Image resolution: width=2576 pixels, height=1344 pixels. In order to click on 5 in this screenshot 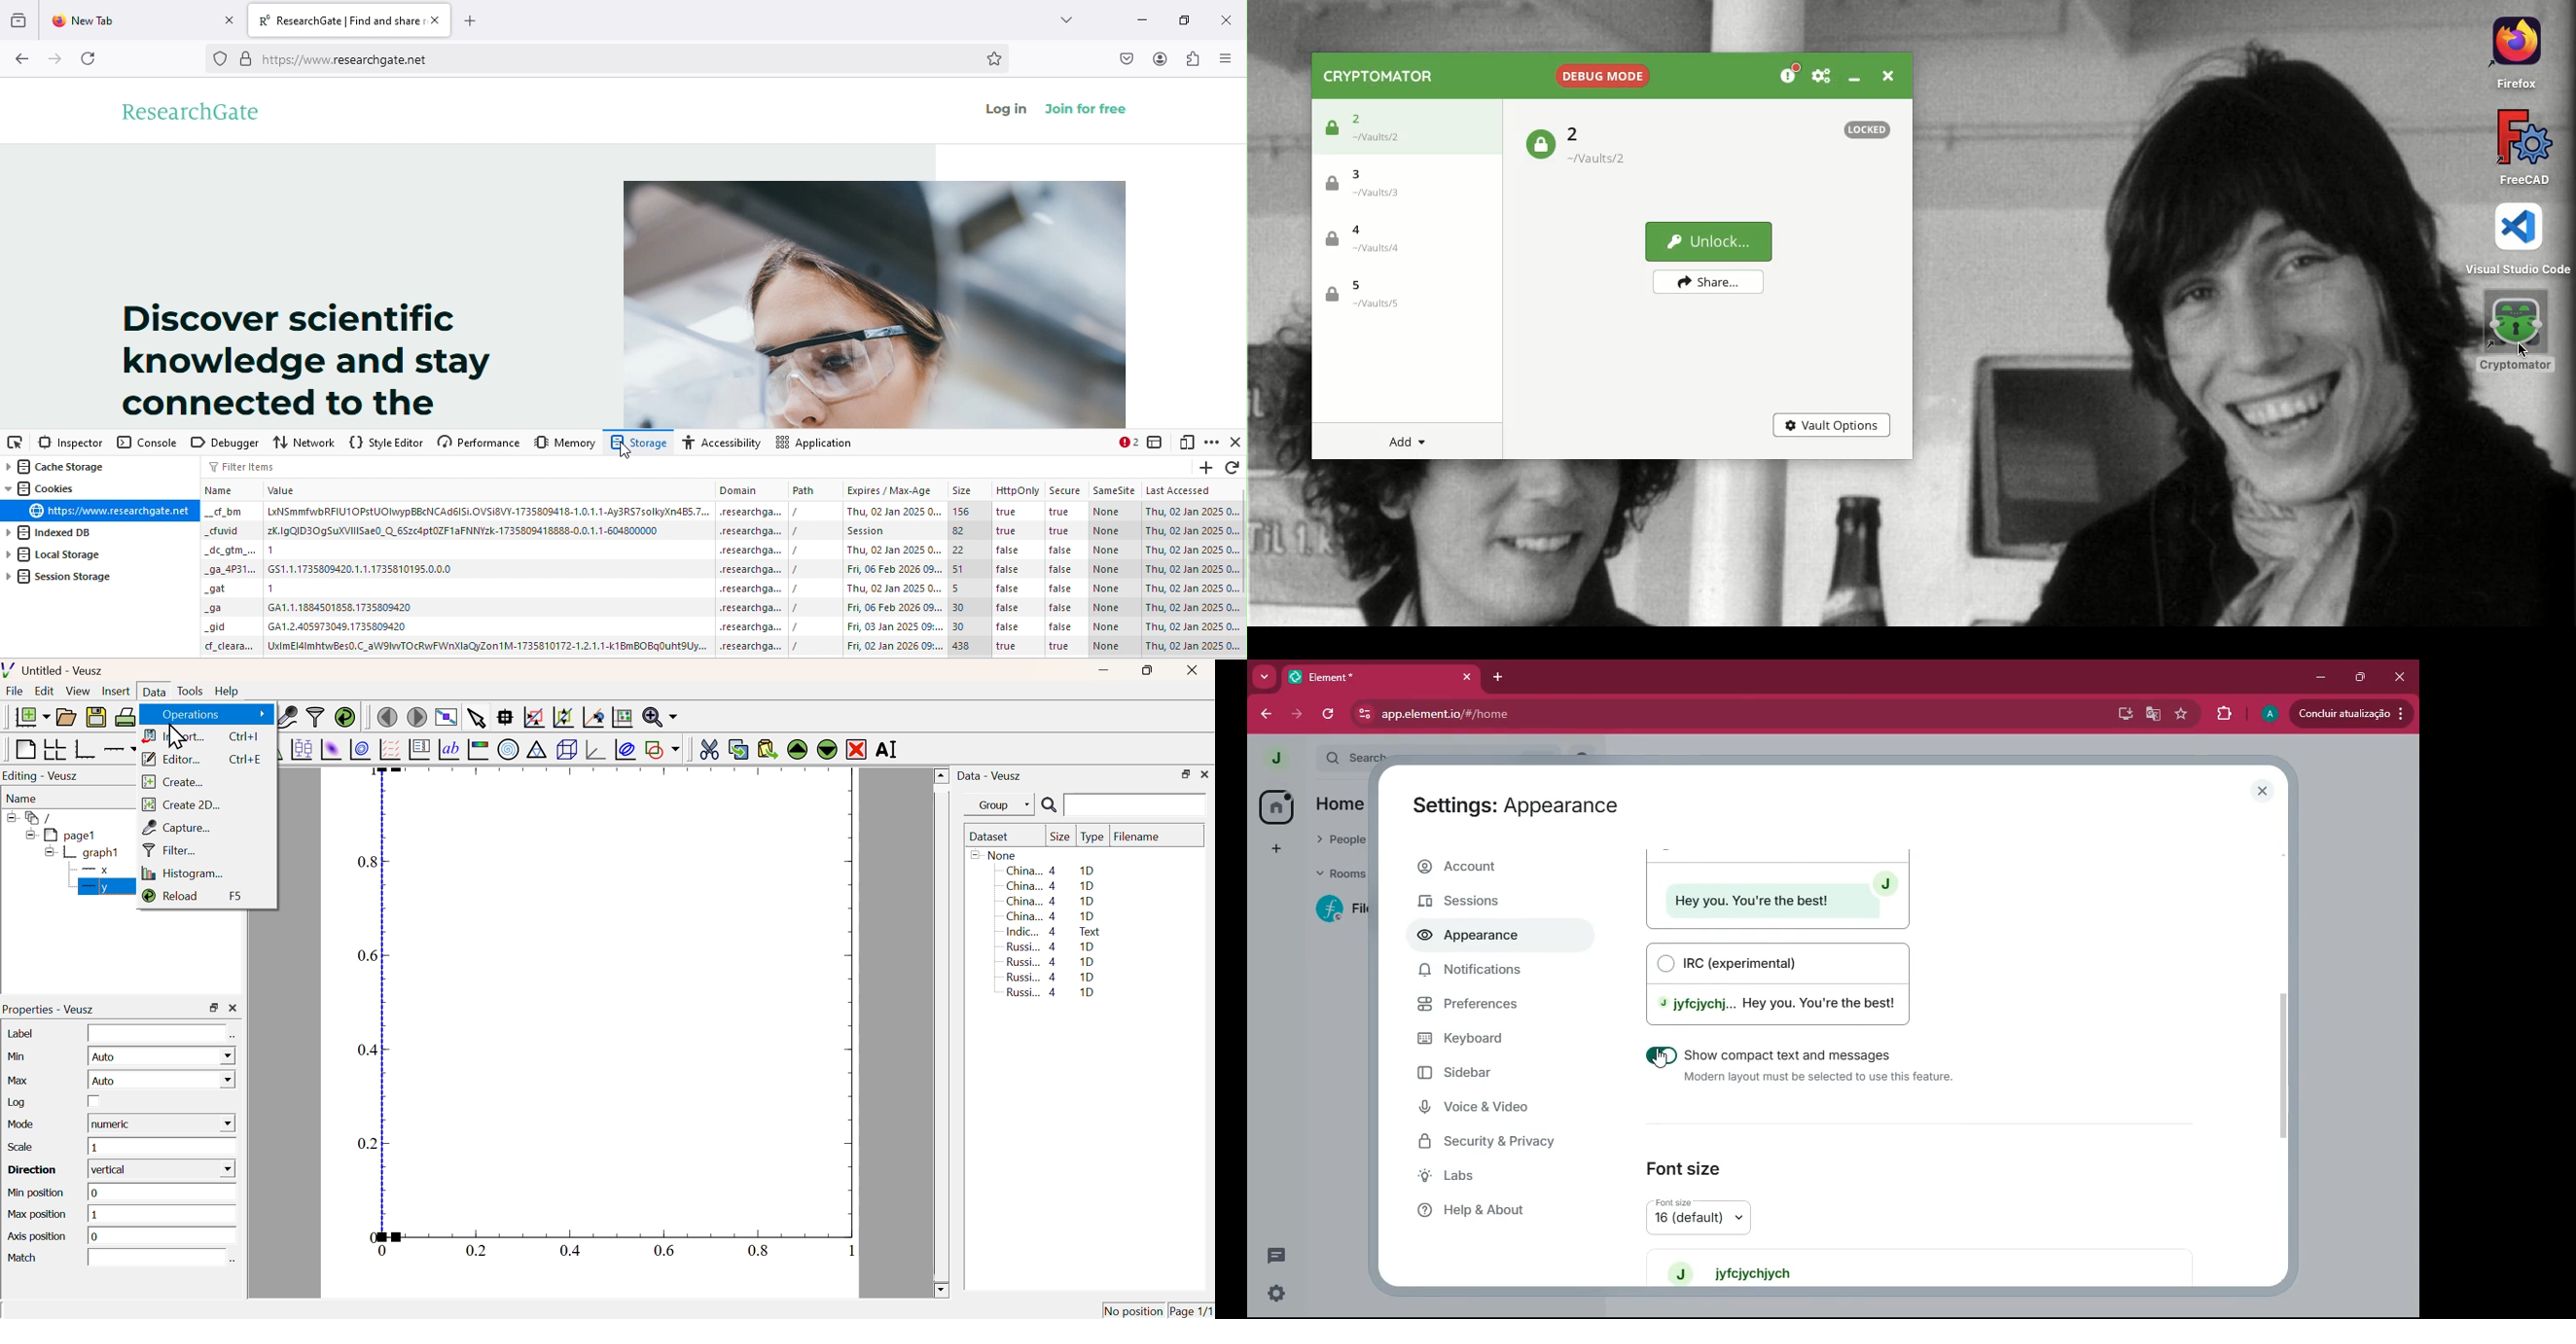, I will do `click(957, 589)`.